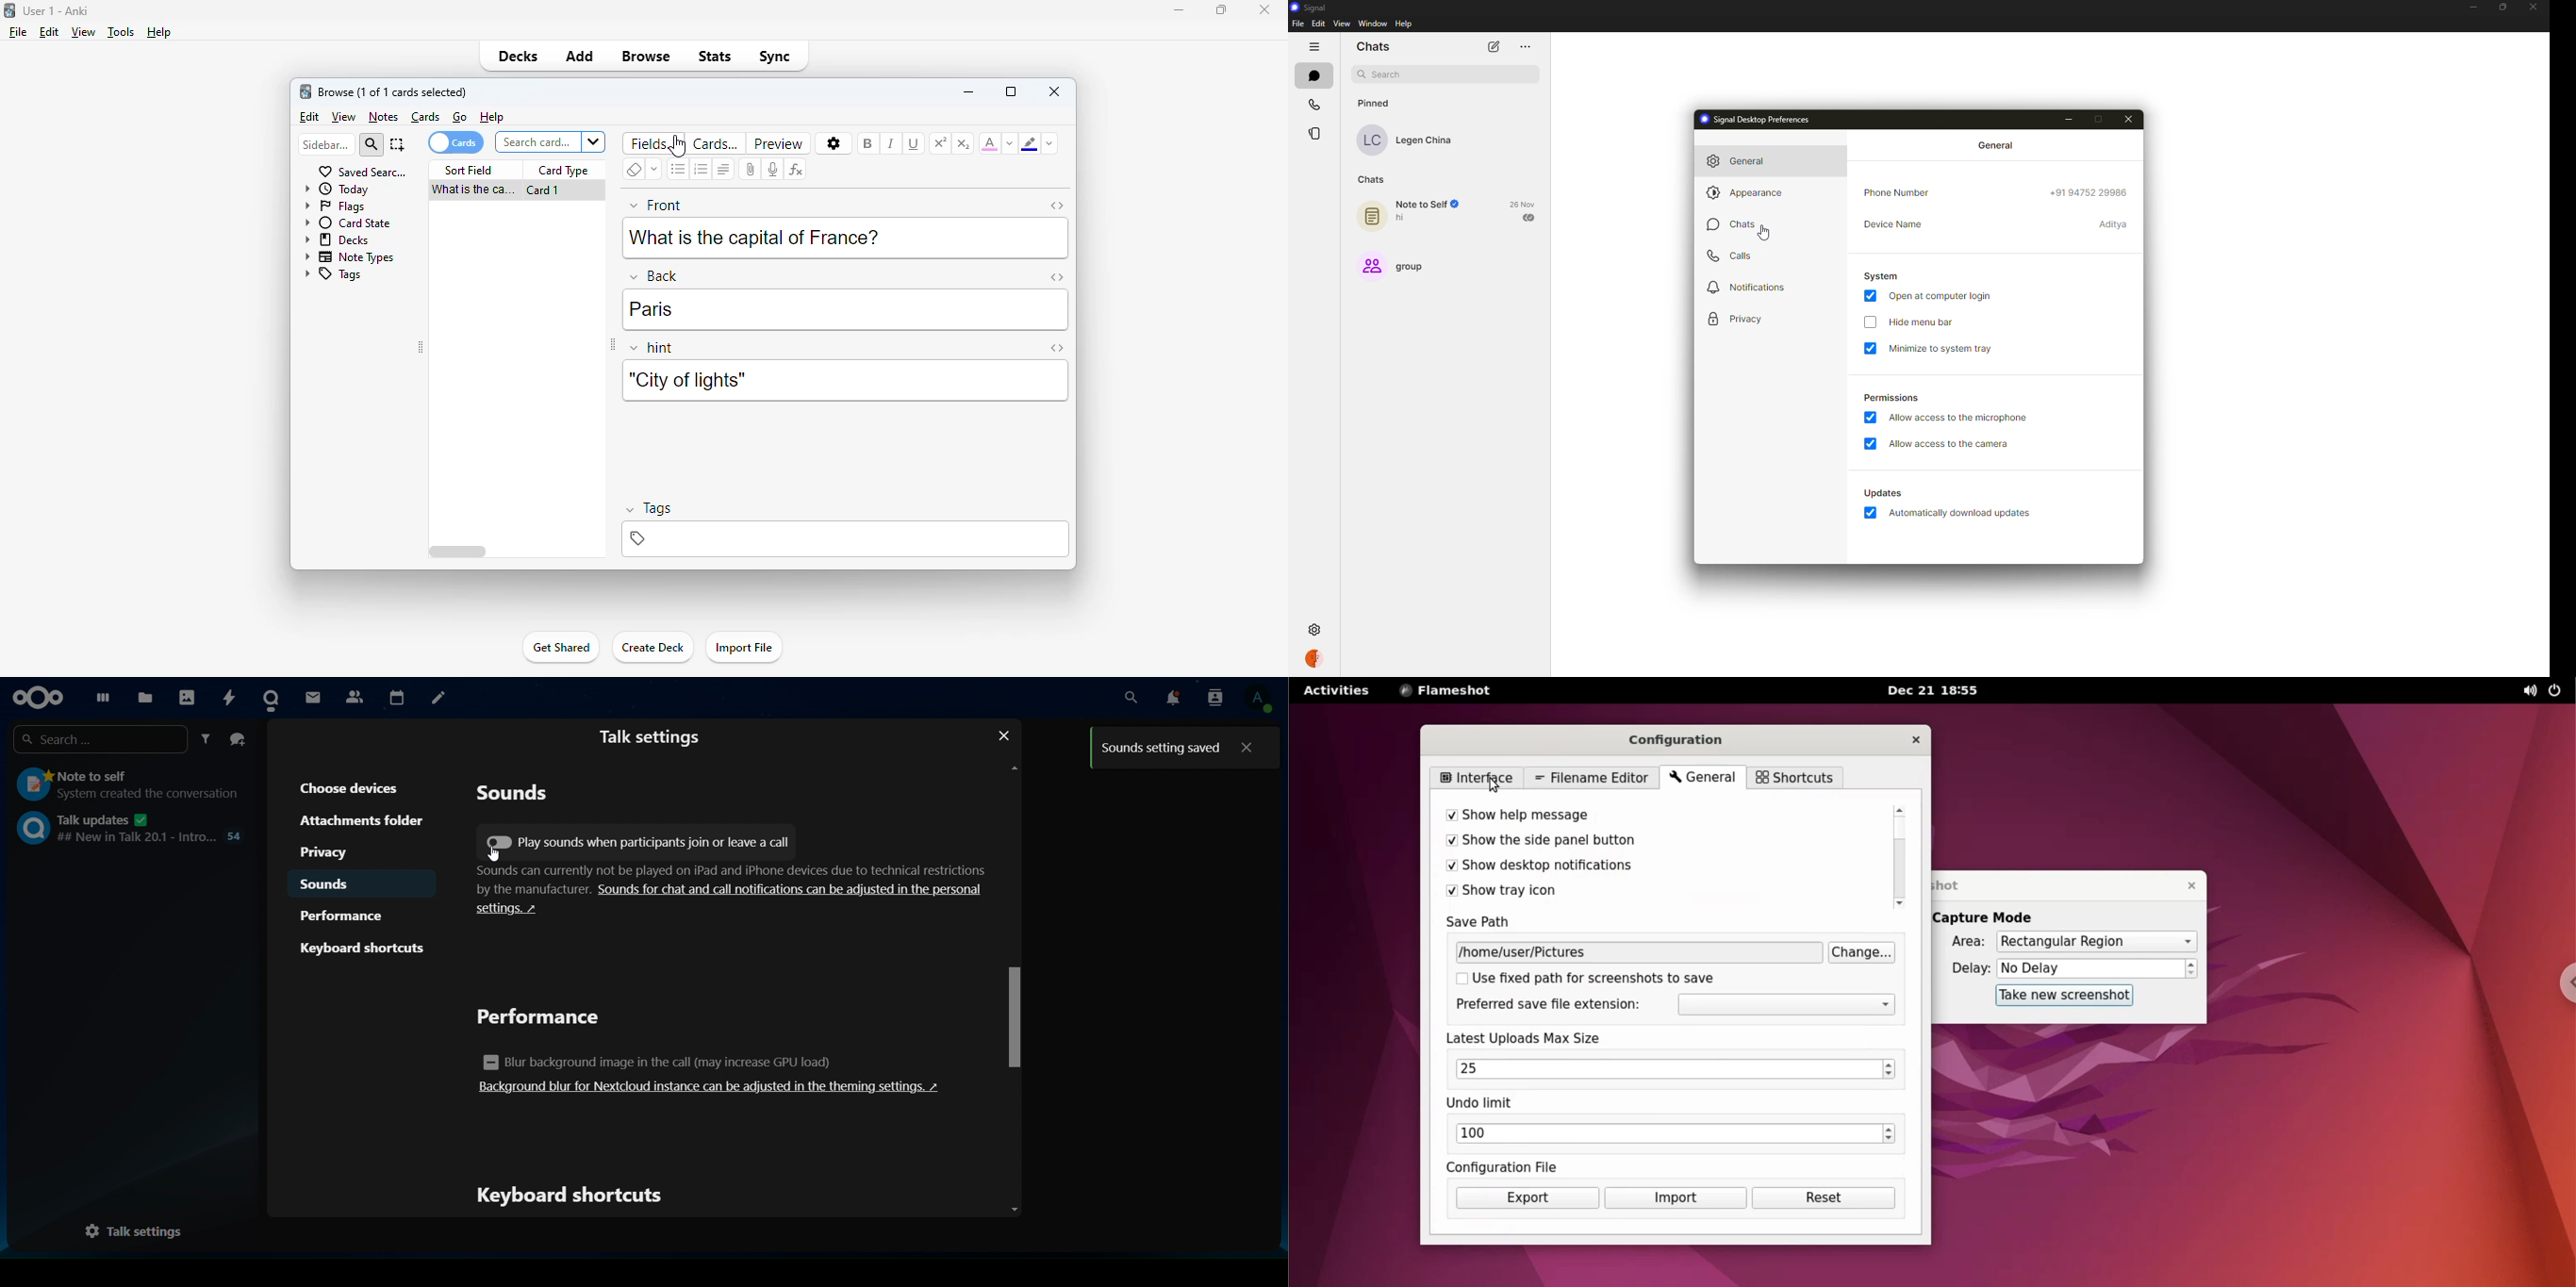 This screenshot has width=2576, height=1288. Describe the element at coordinates (1987, 918) in the screenshot. I see `capture mode` at that location.